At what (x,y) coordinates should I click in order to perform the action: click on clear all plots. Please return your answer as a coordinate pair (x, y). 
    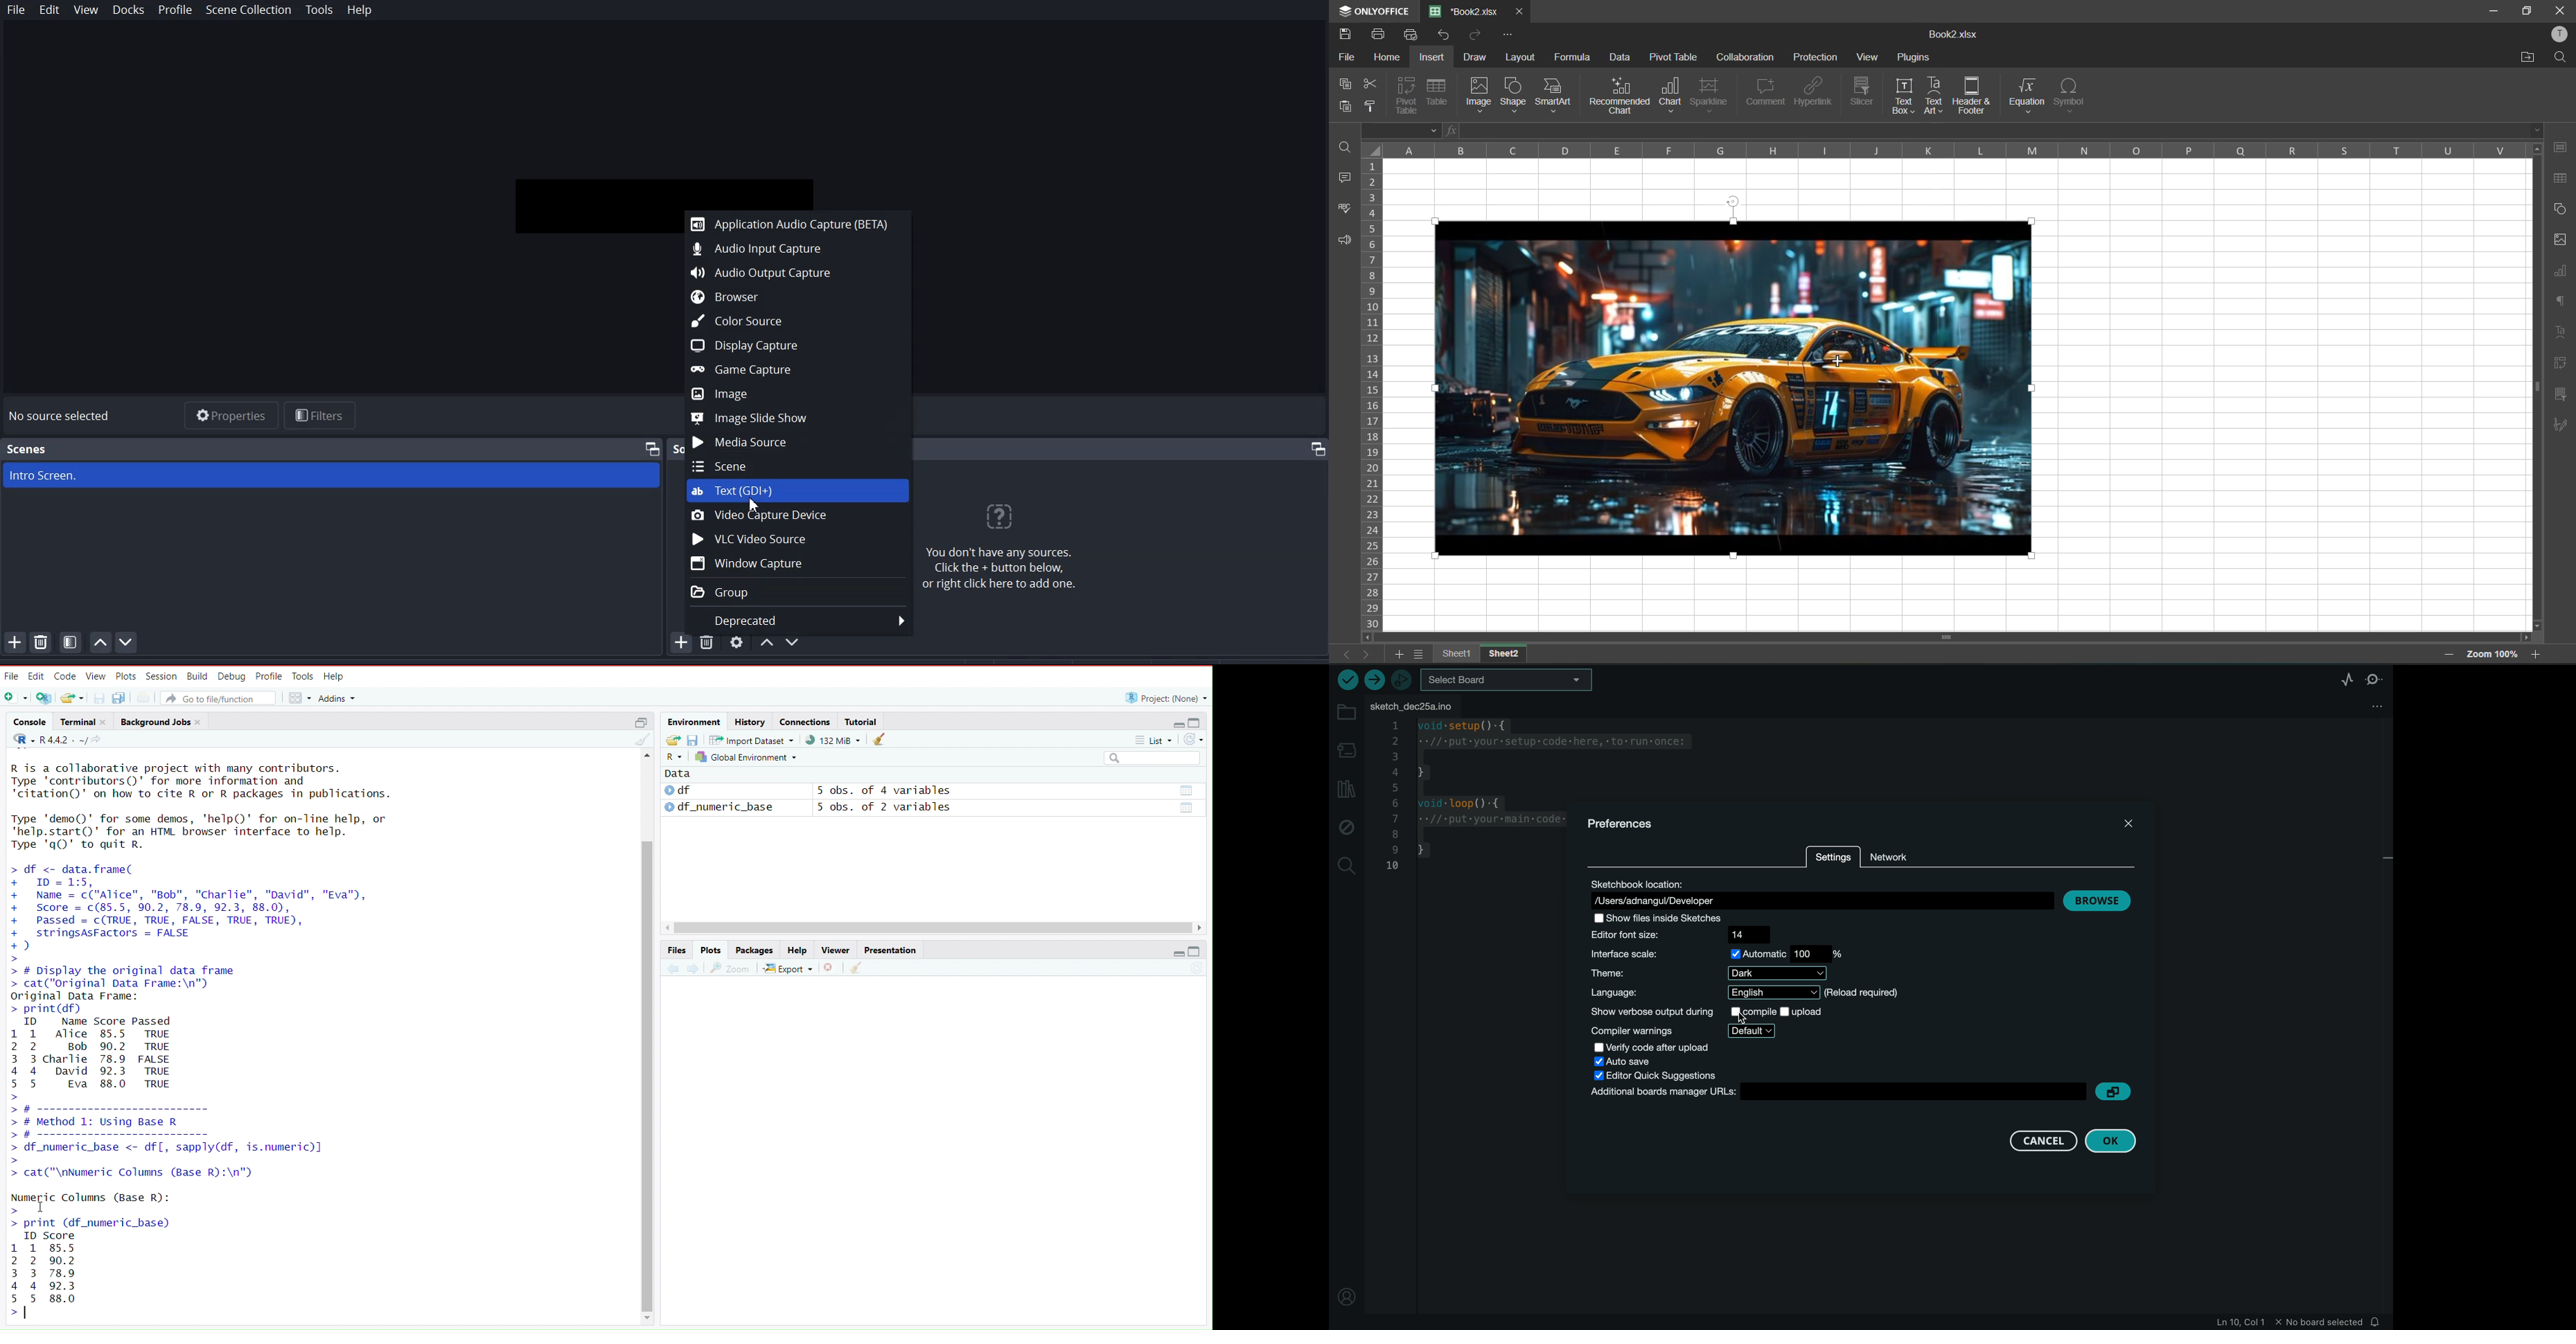
    Looking at the image, I should click on (857, 969).